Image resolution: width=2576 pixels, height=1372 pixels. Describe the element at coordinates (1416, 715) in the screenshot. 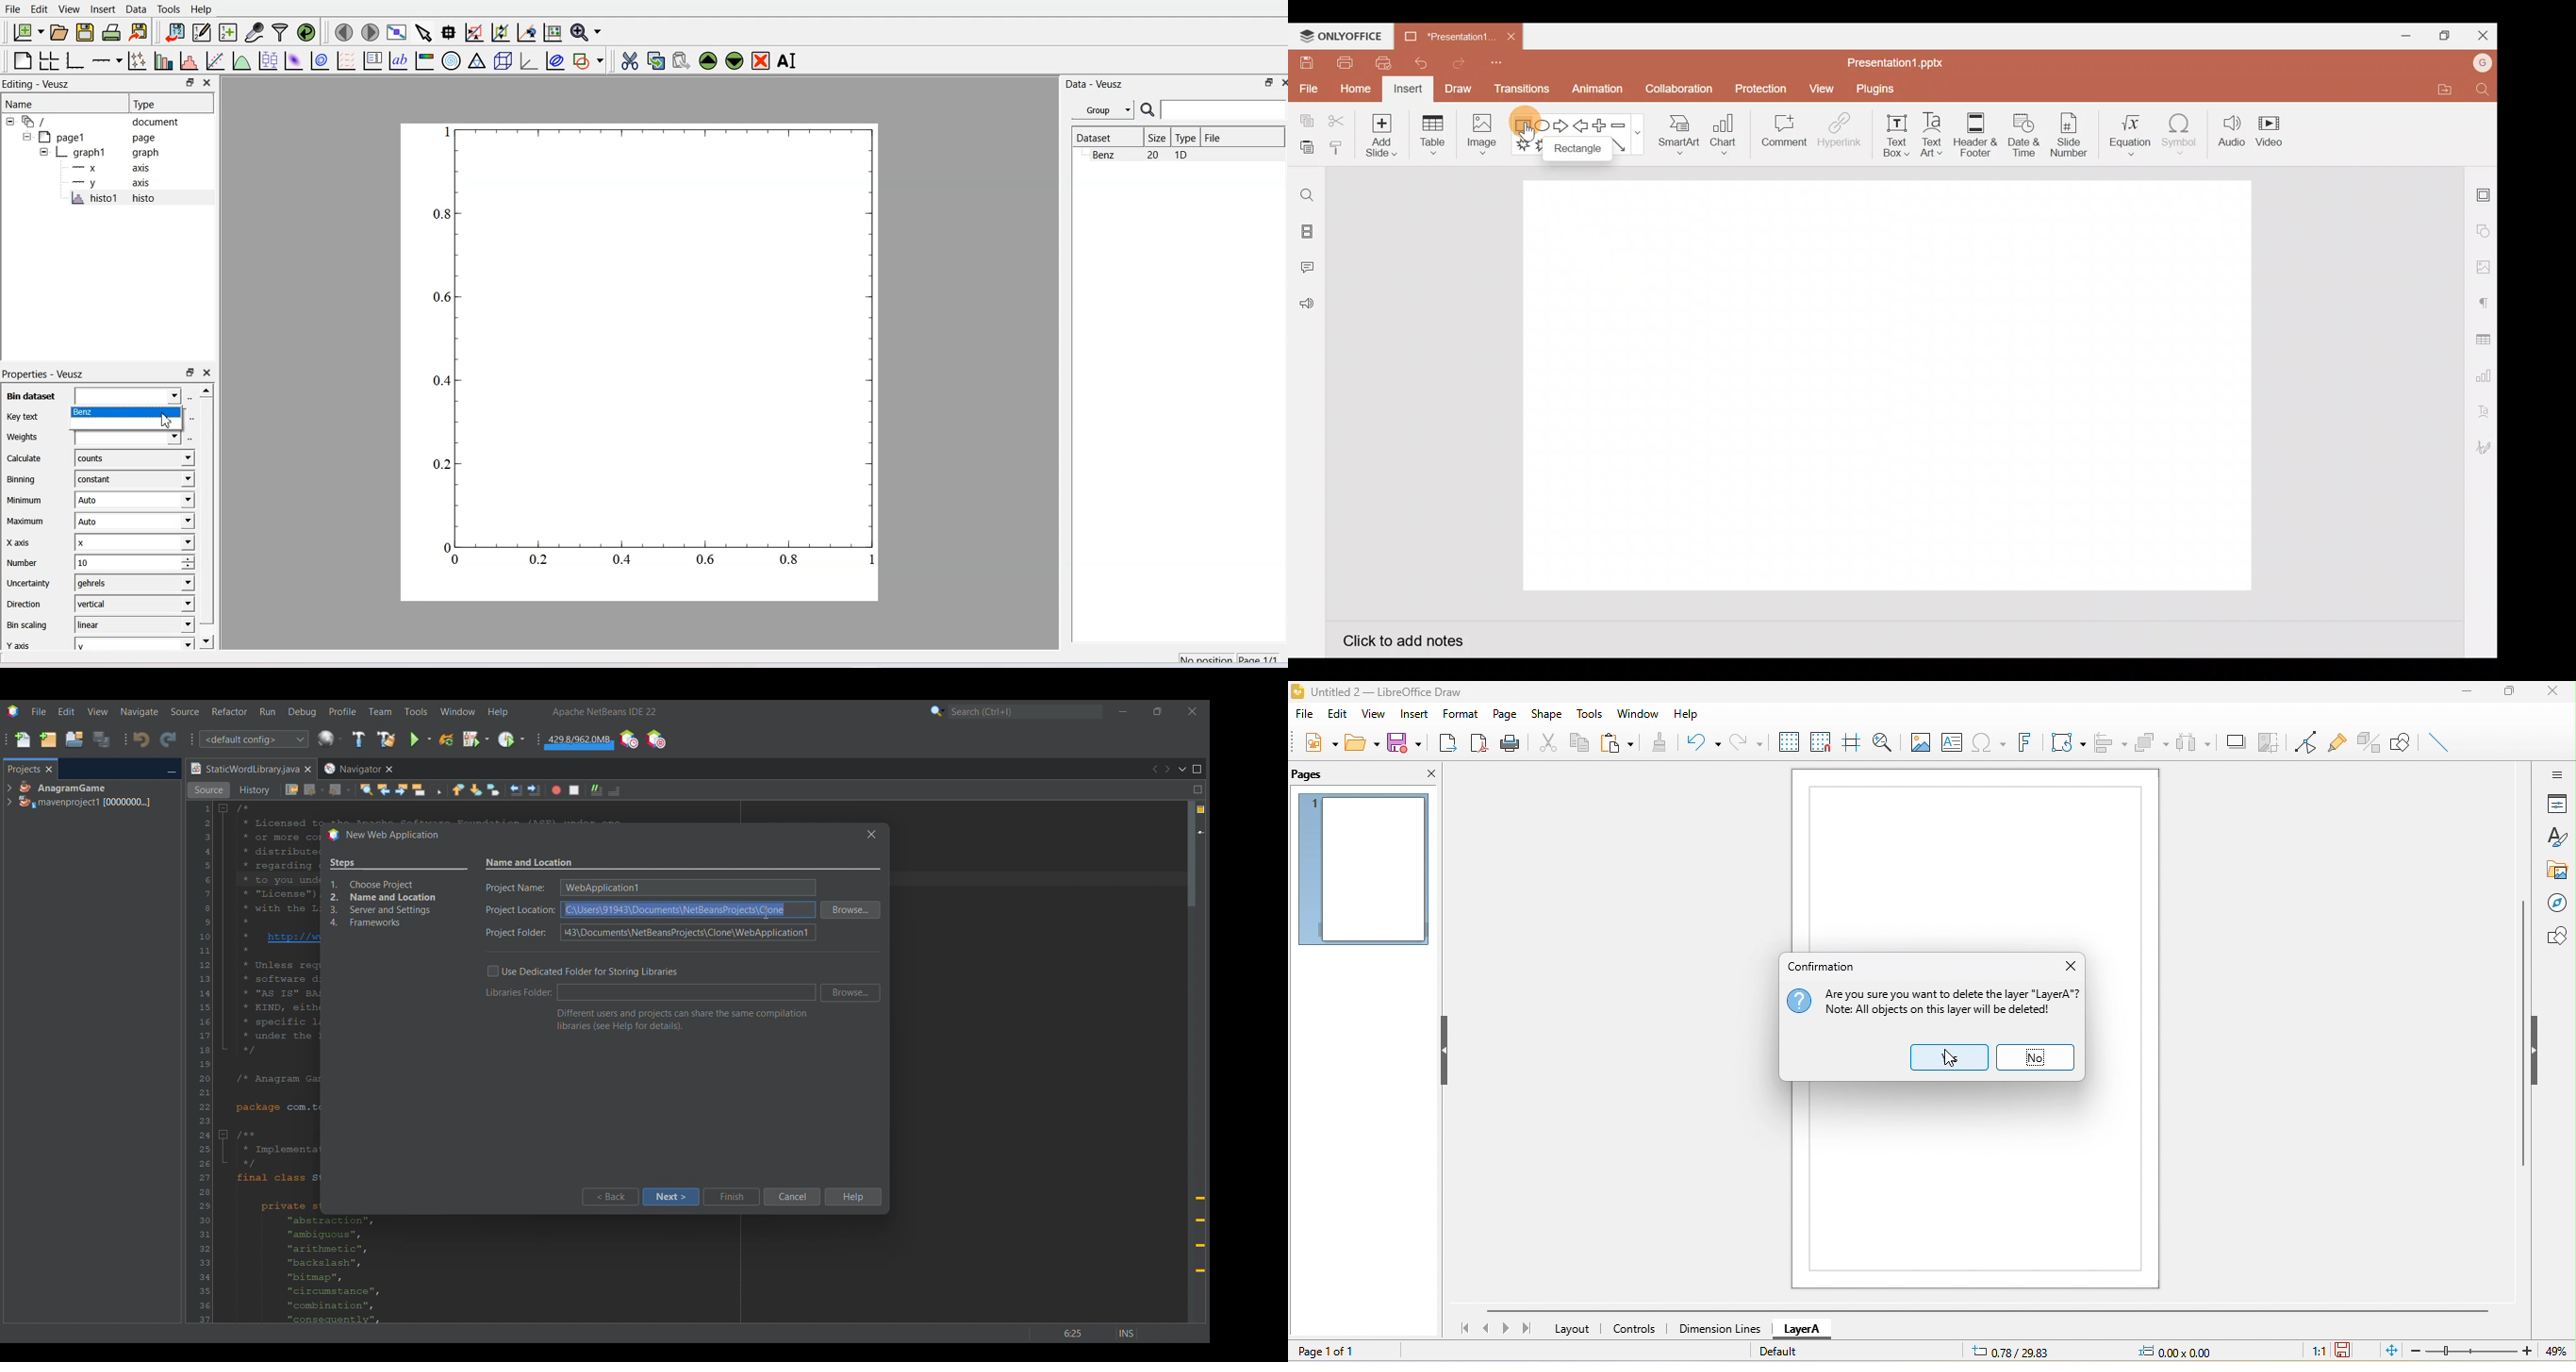

I see `insert` at that location.